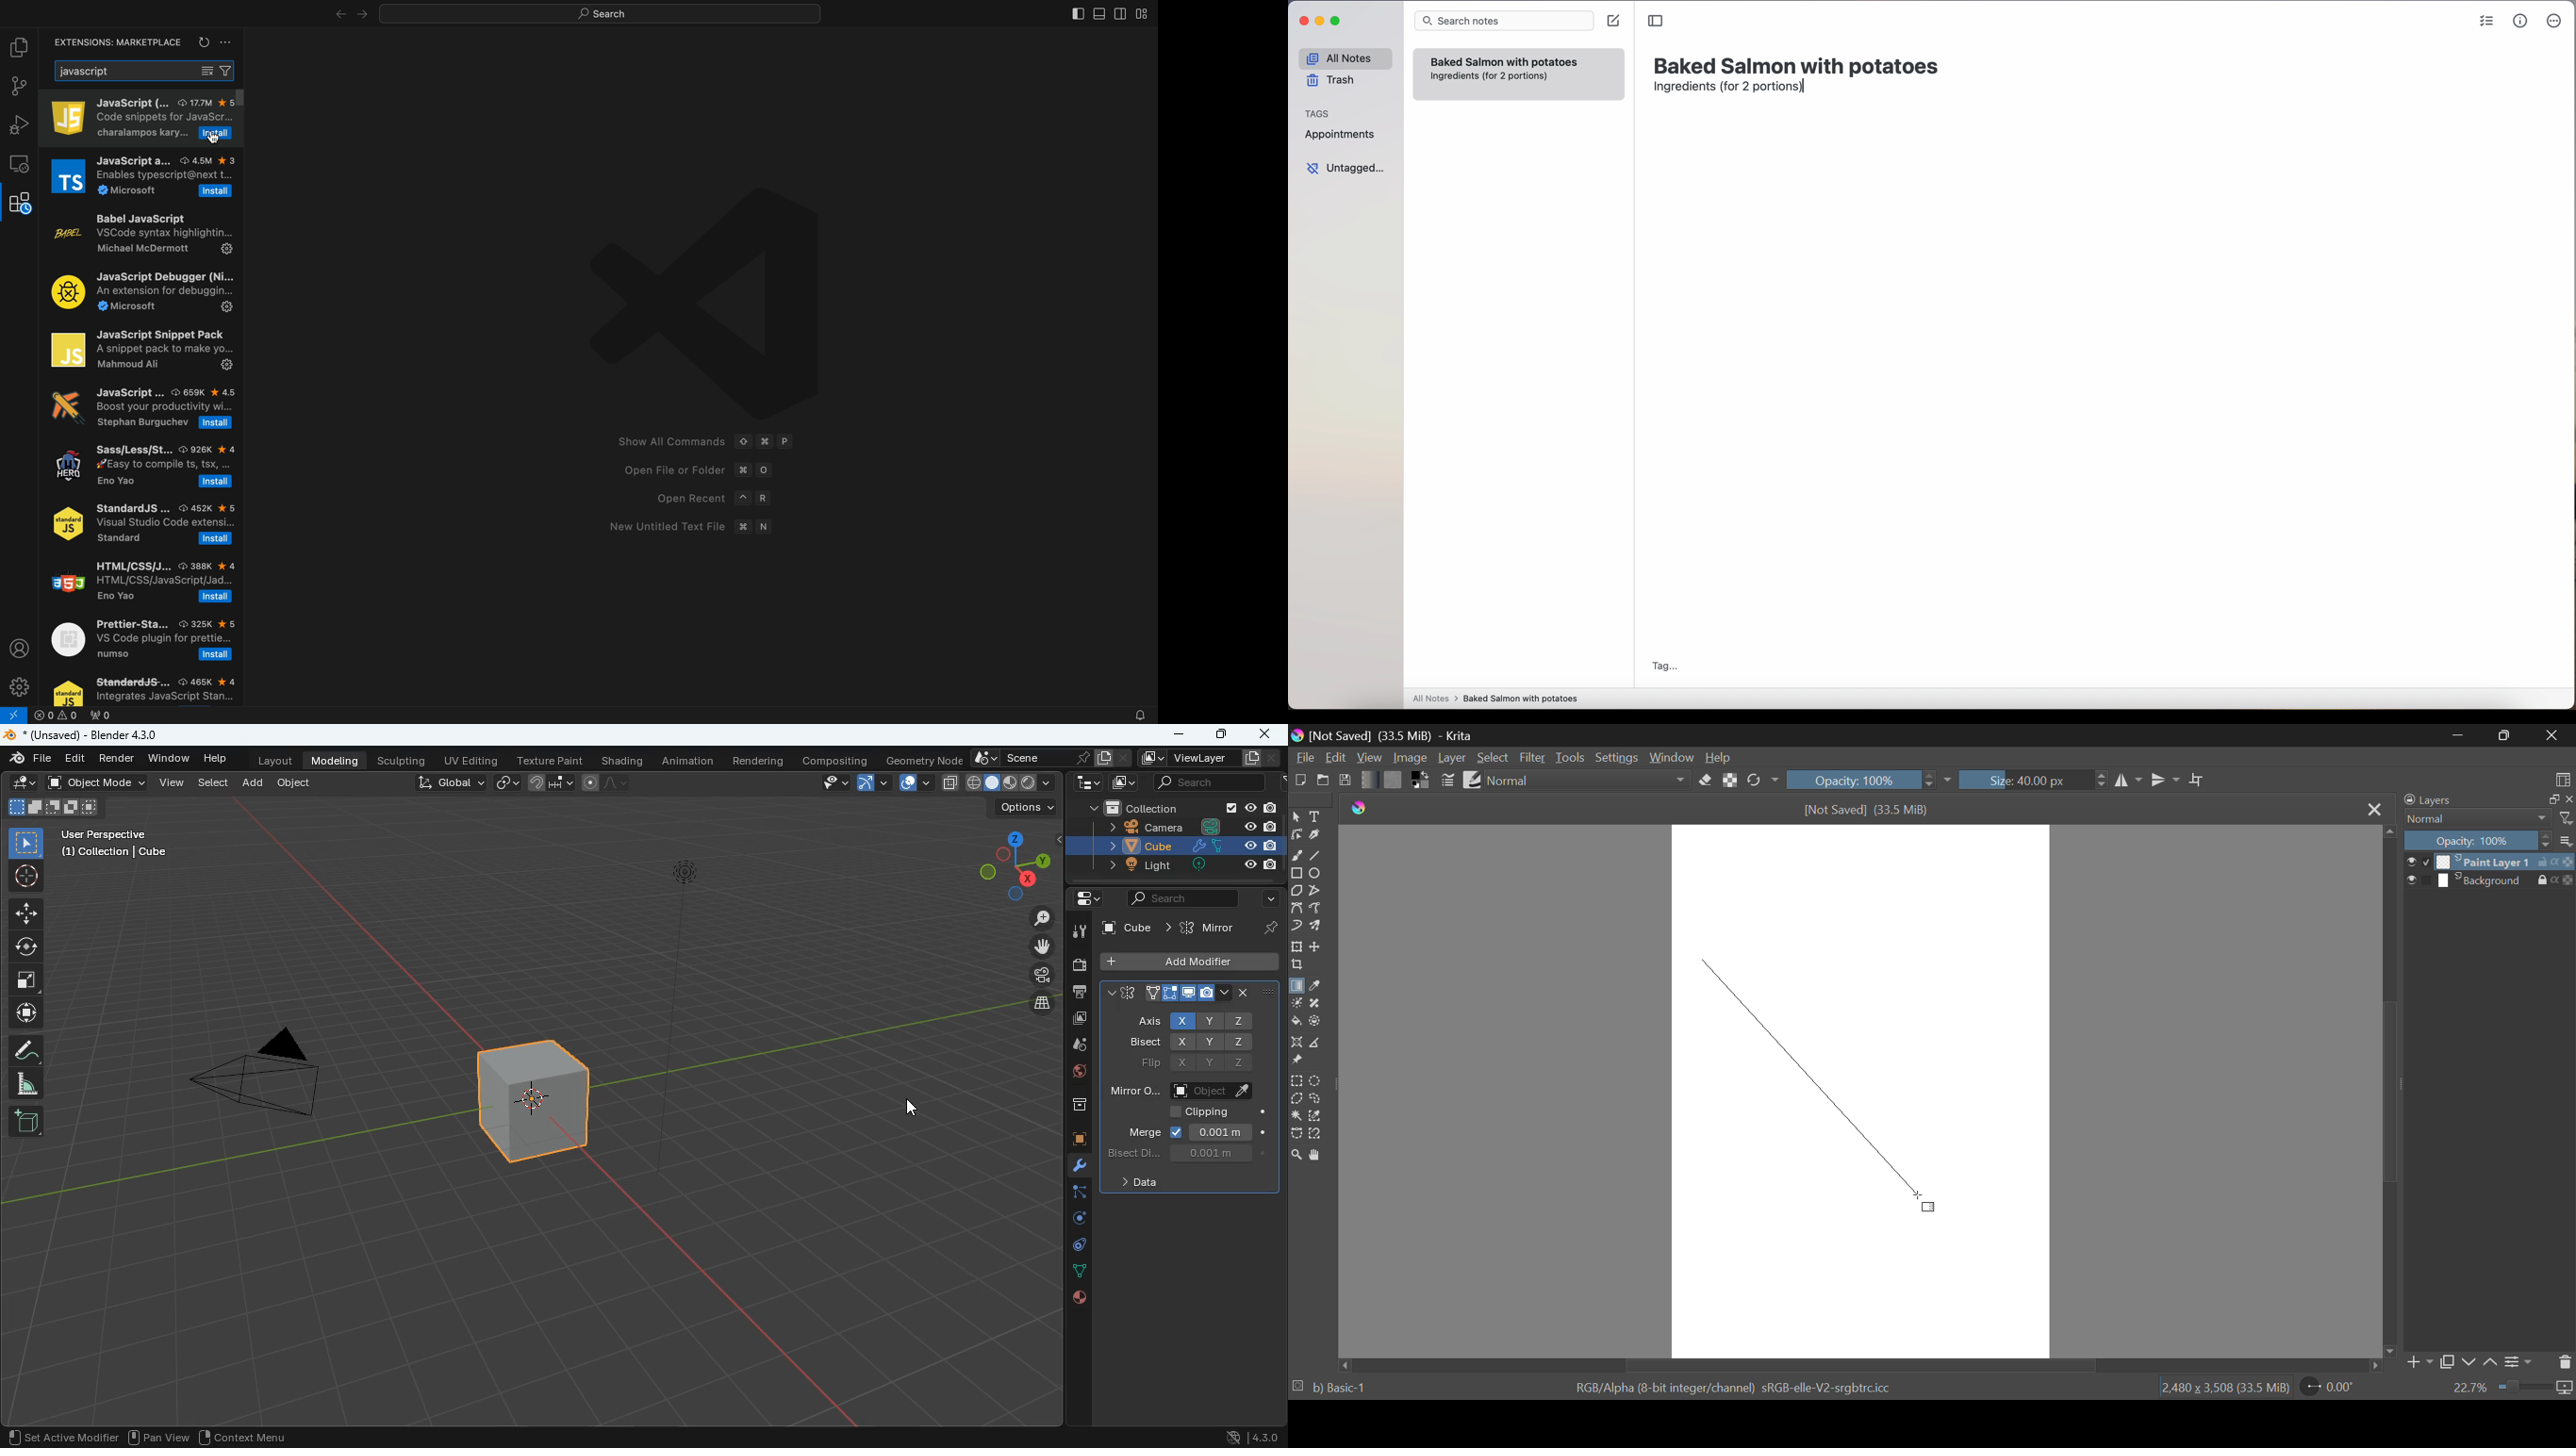 The height and width of the screenshot is (1456, 2576). I want to click on metrics, so click(2520, 21).